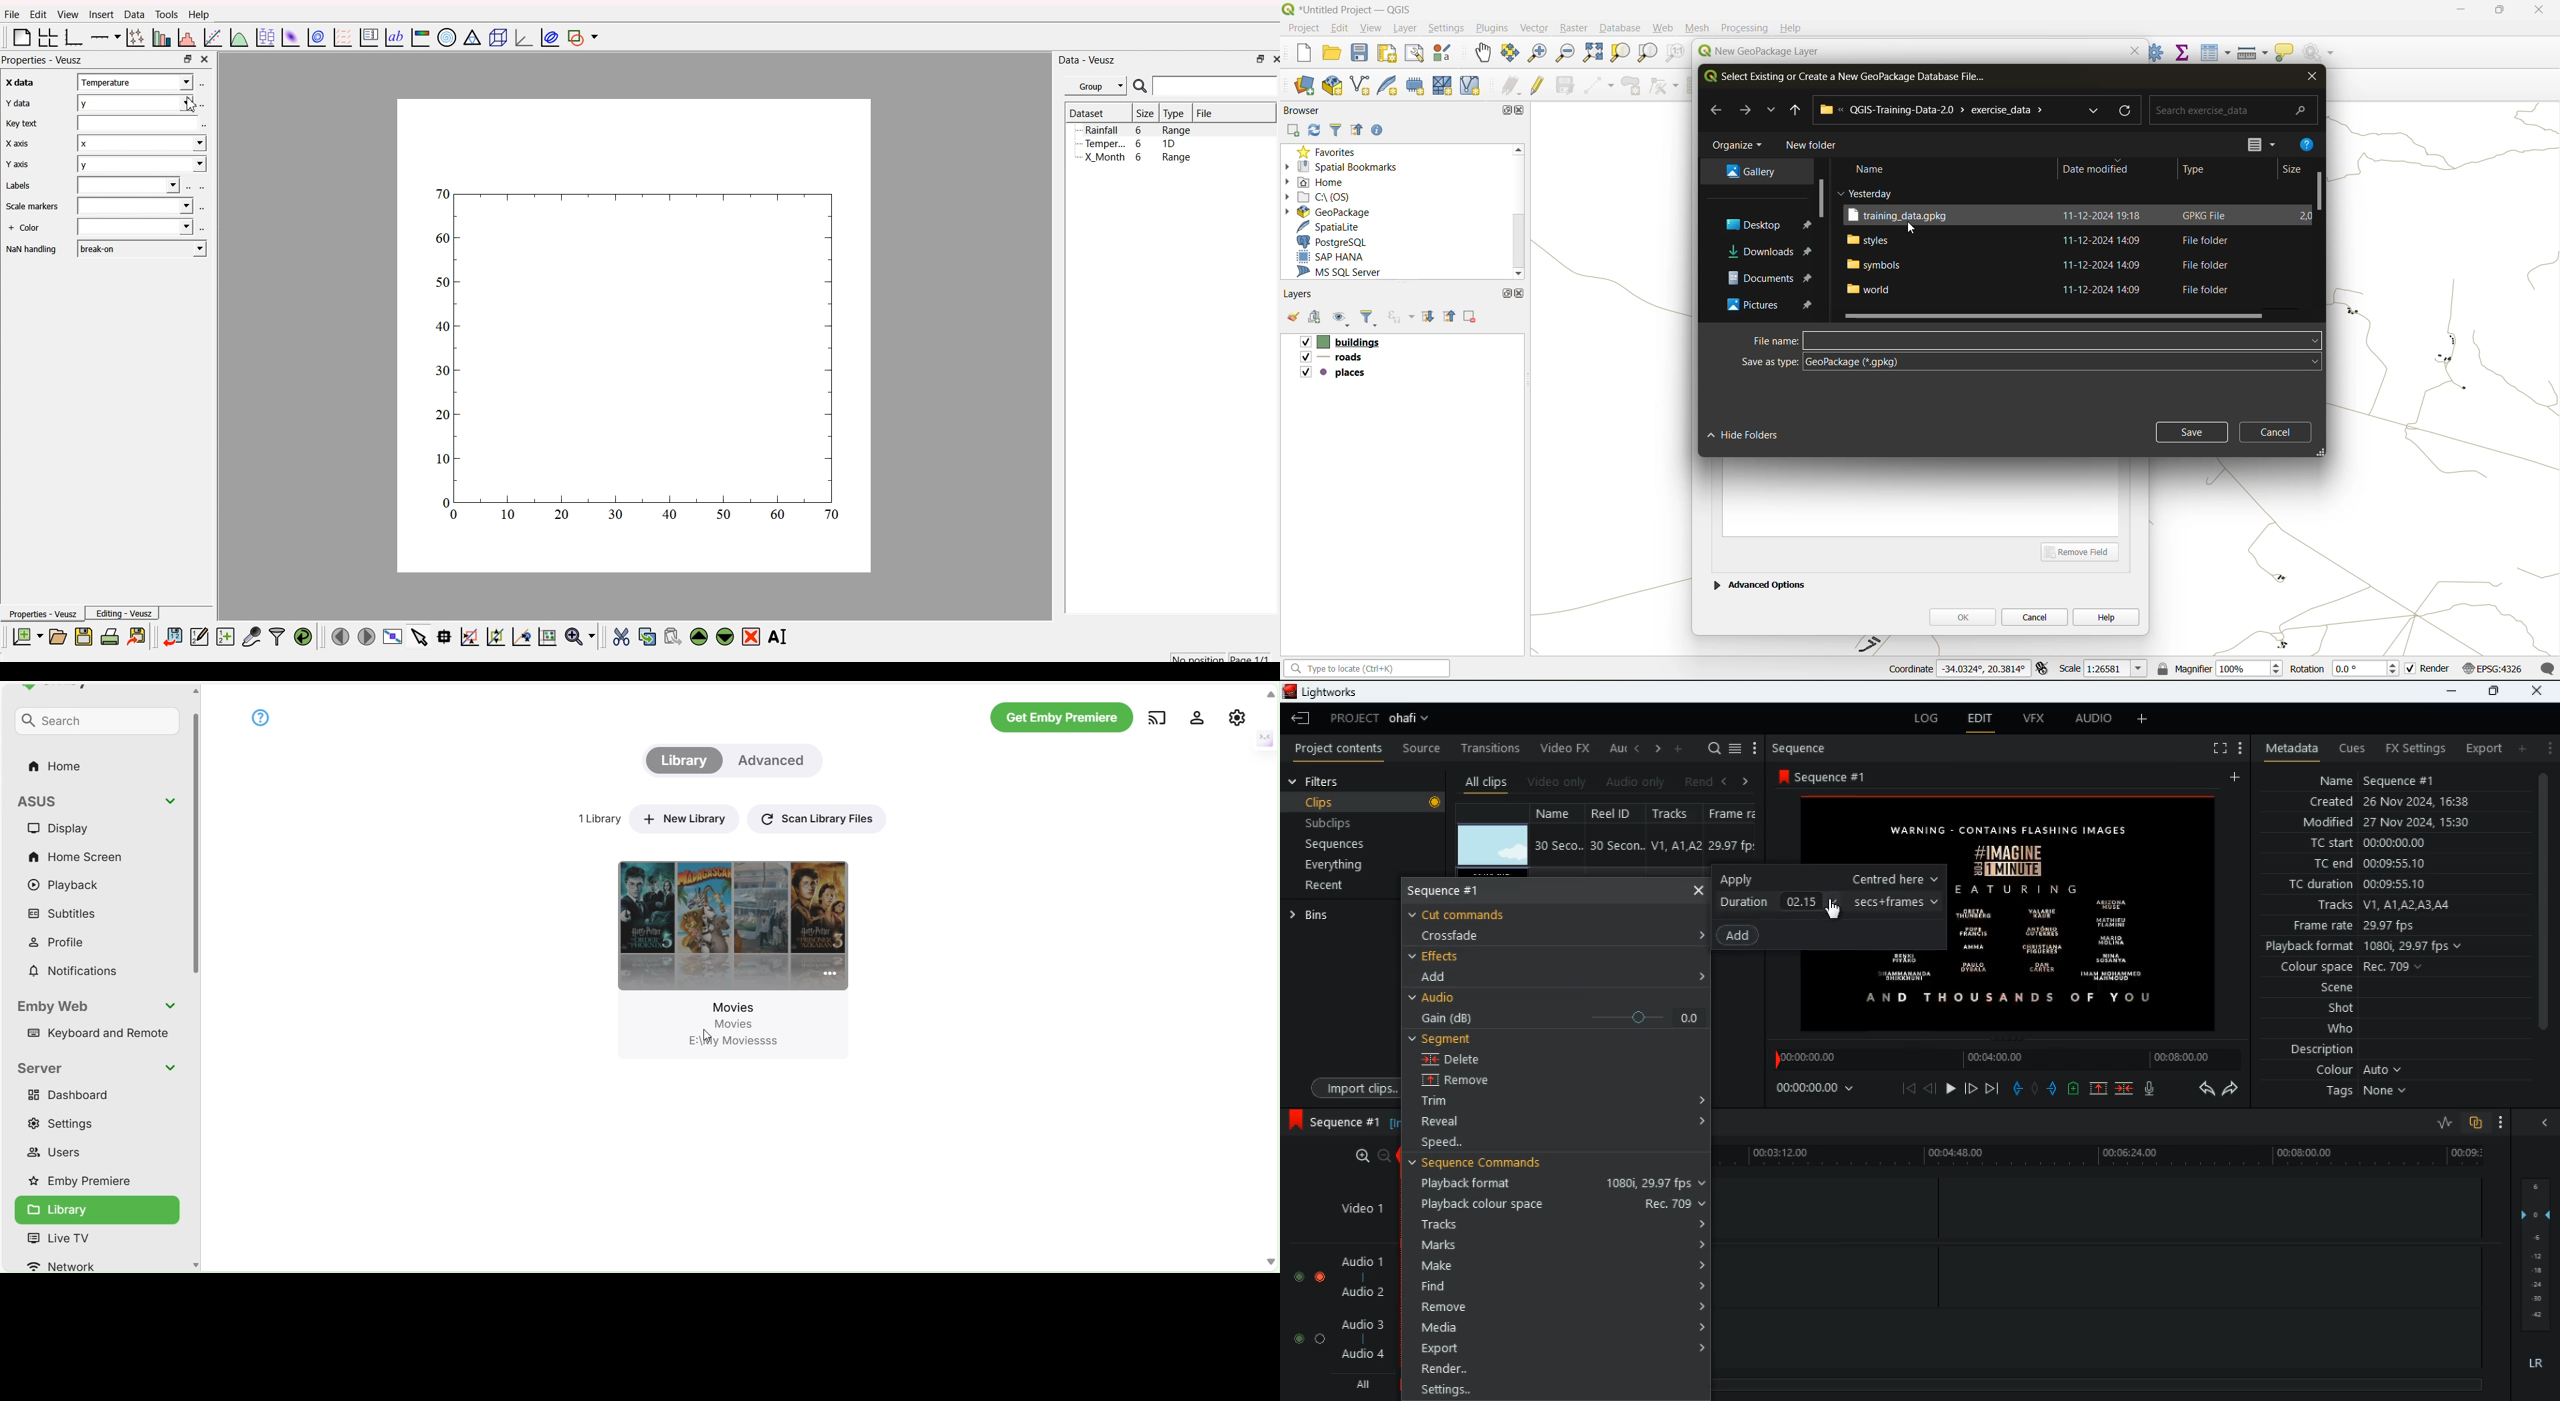 This screenshot has height=1428, width=2576. What do you see at coordinates (1699, 1123) in the screenshot?
I see `Accordion` at bounding box center [1699, 1123].